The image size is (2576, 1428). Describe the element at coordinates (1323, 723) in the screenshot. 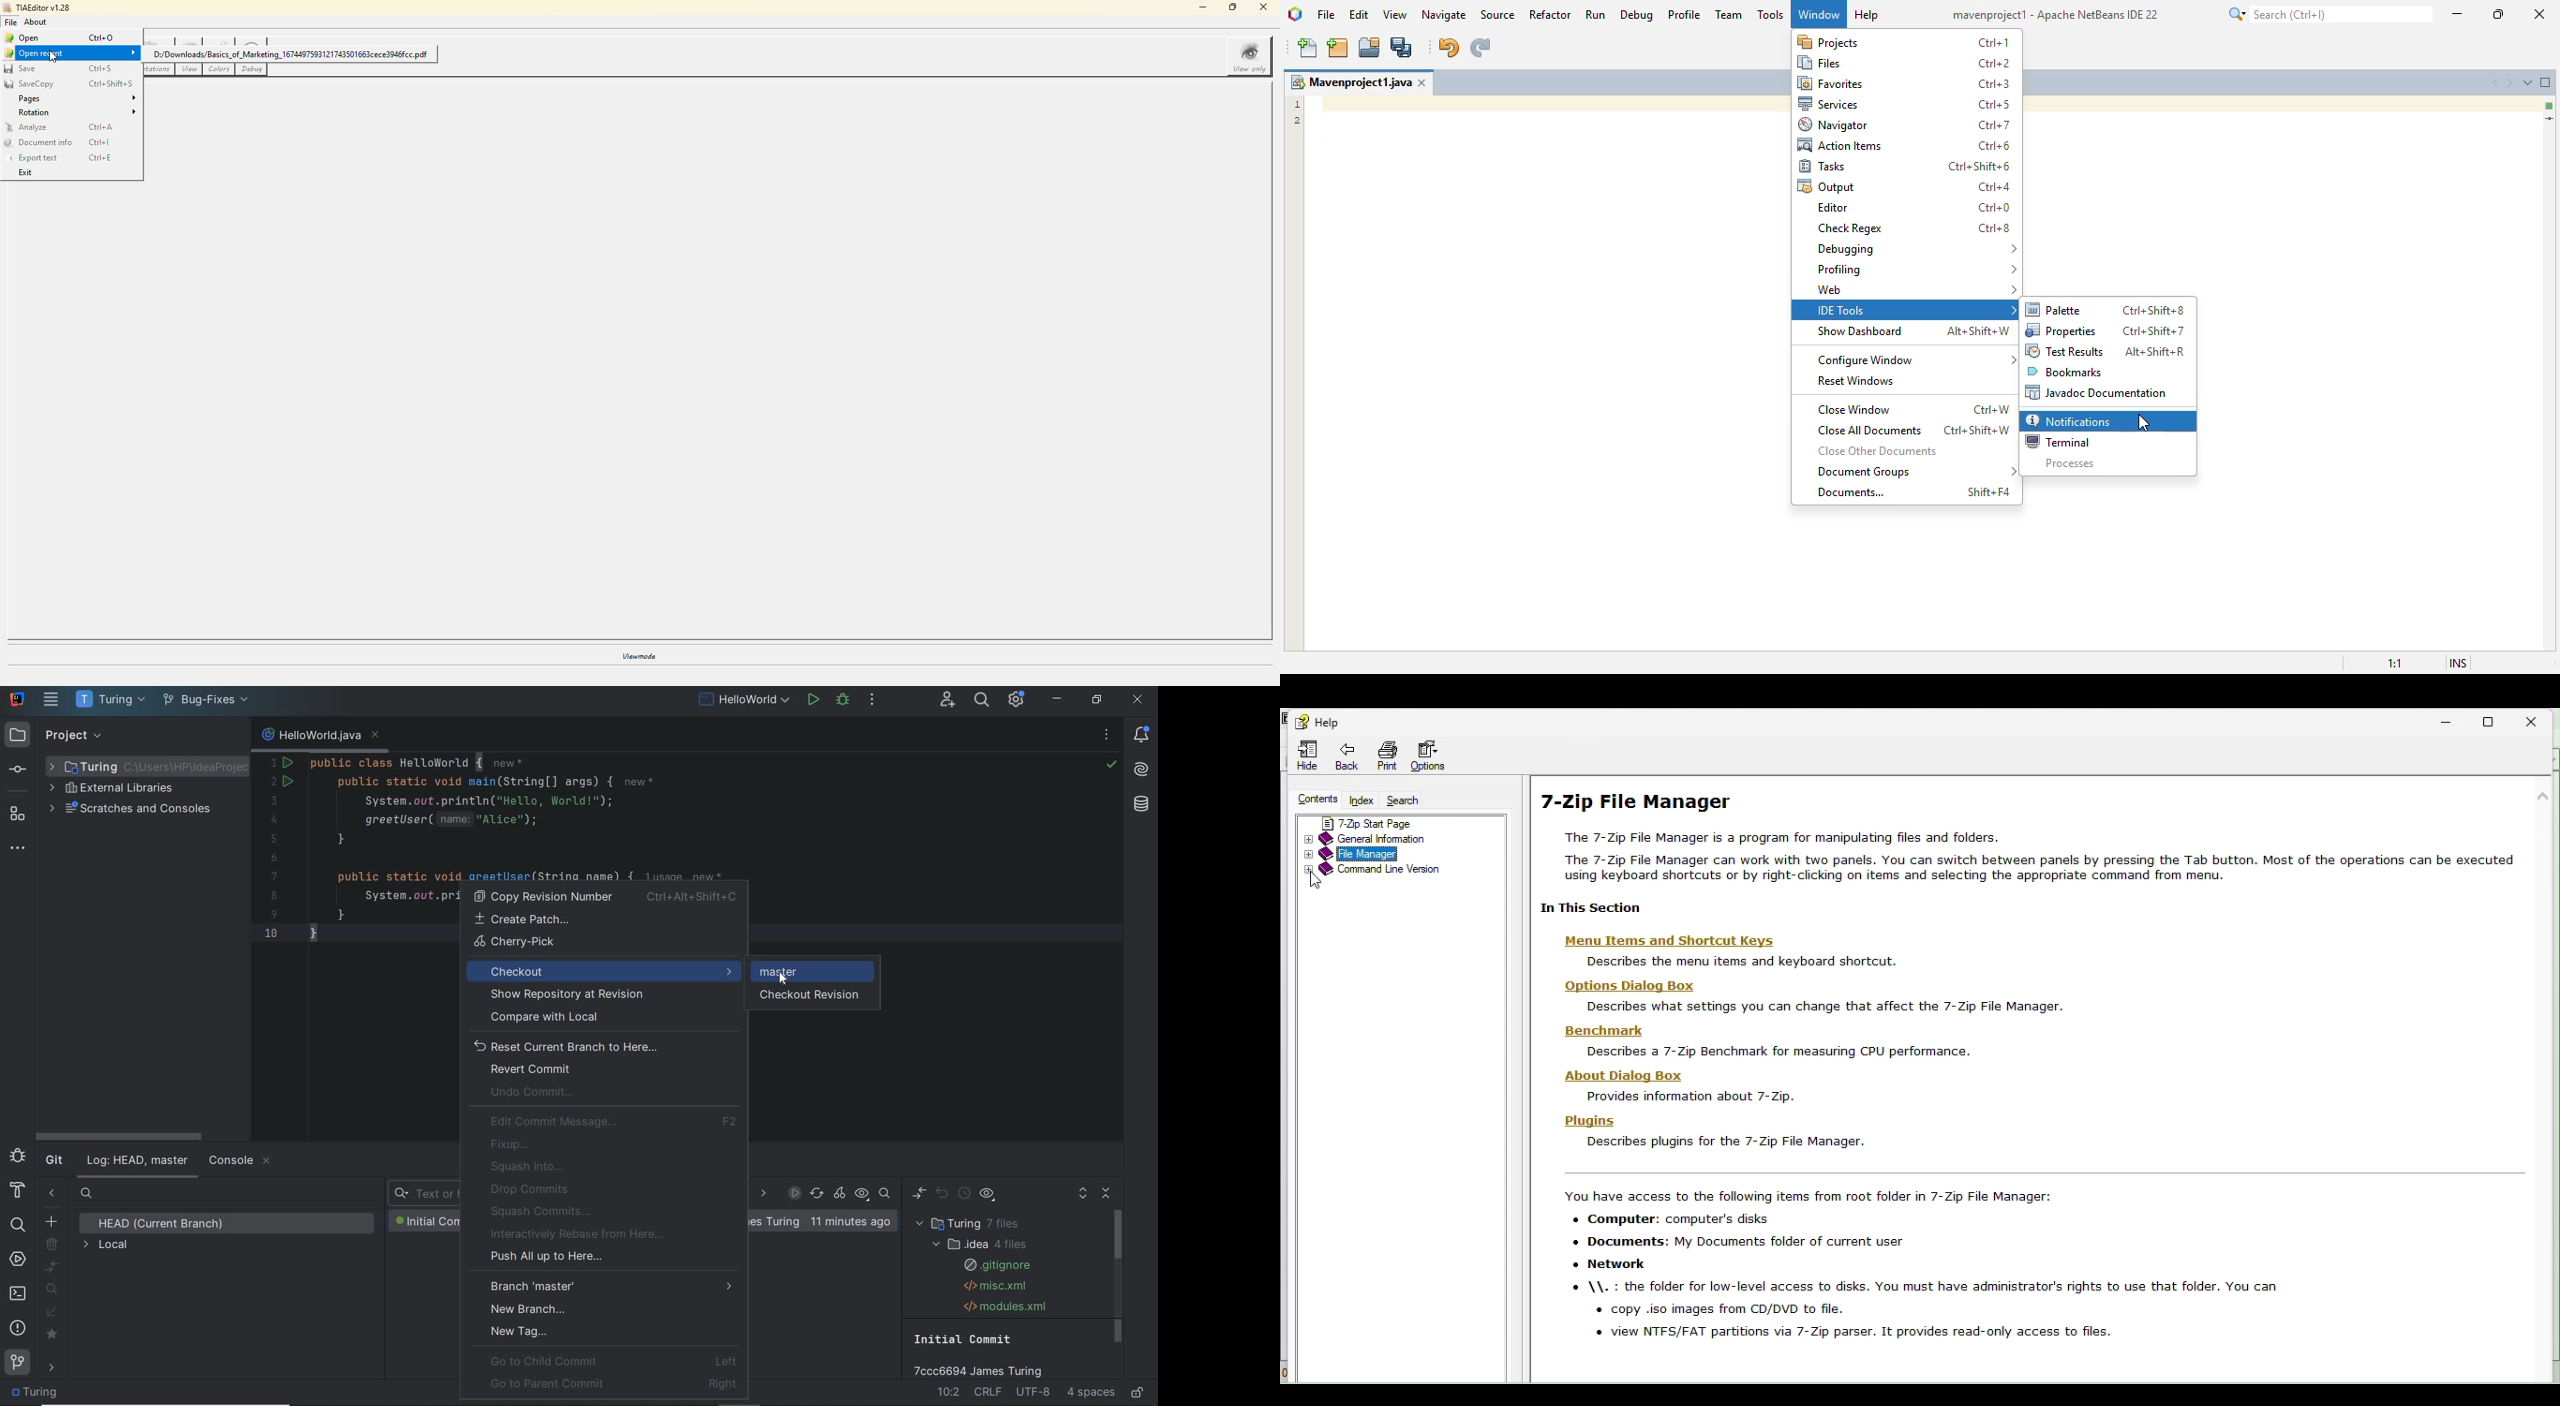

I see `Help ` at that location.